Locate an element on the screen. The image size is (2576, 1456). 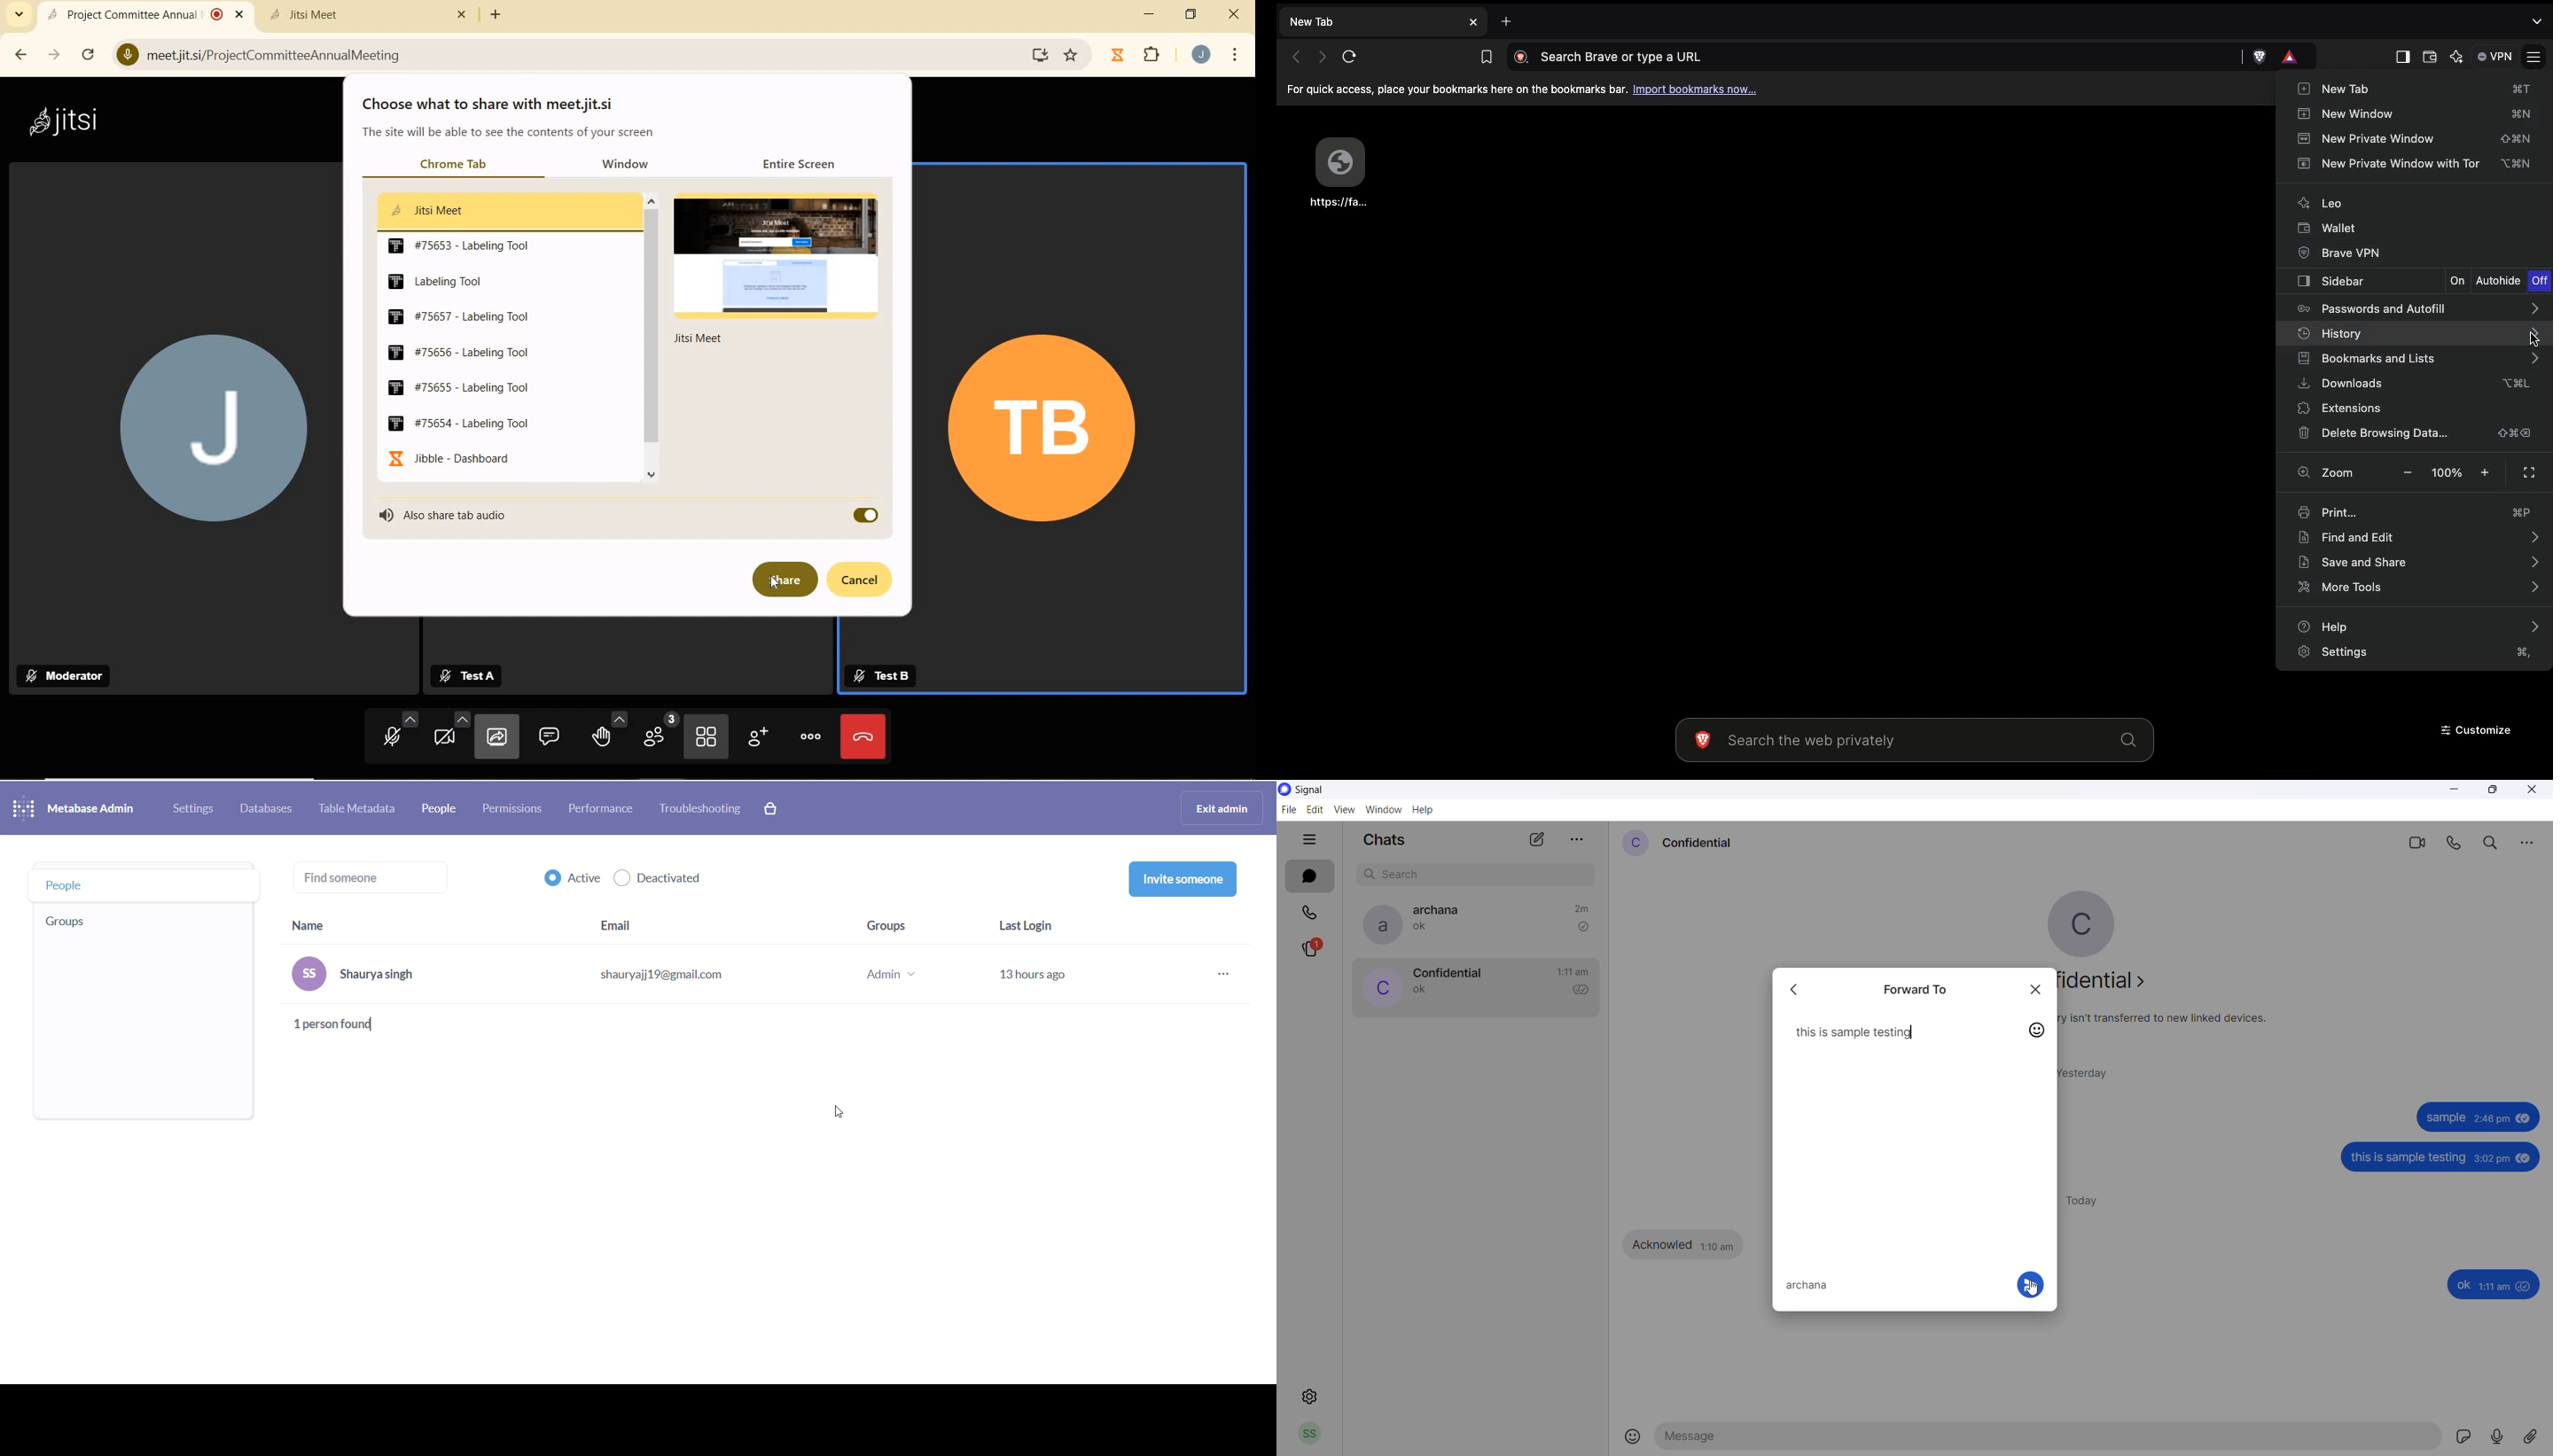
cursor is located at coordinates (840, 1113).